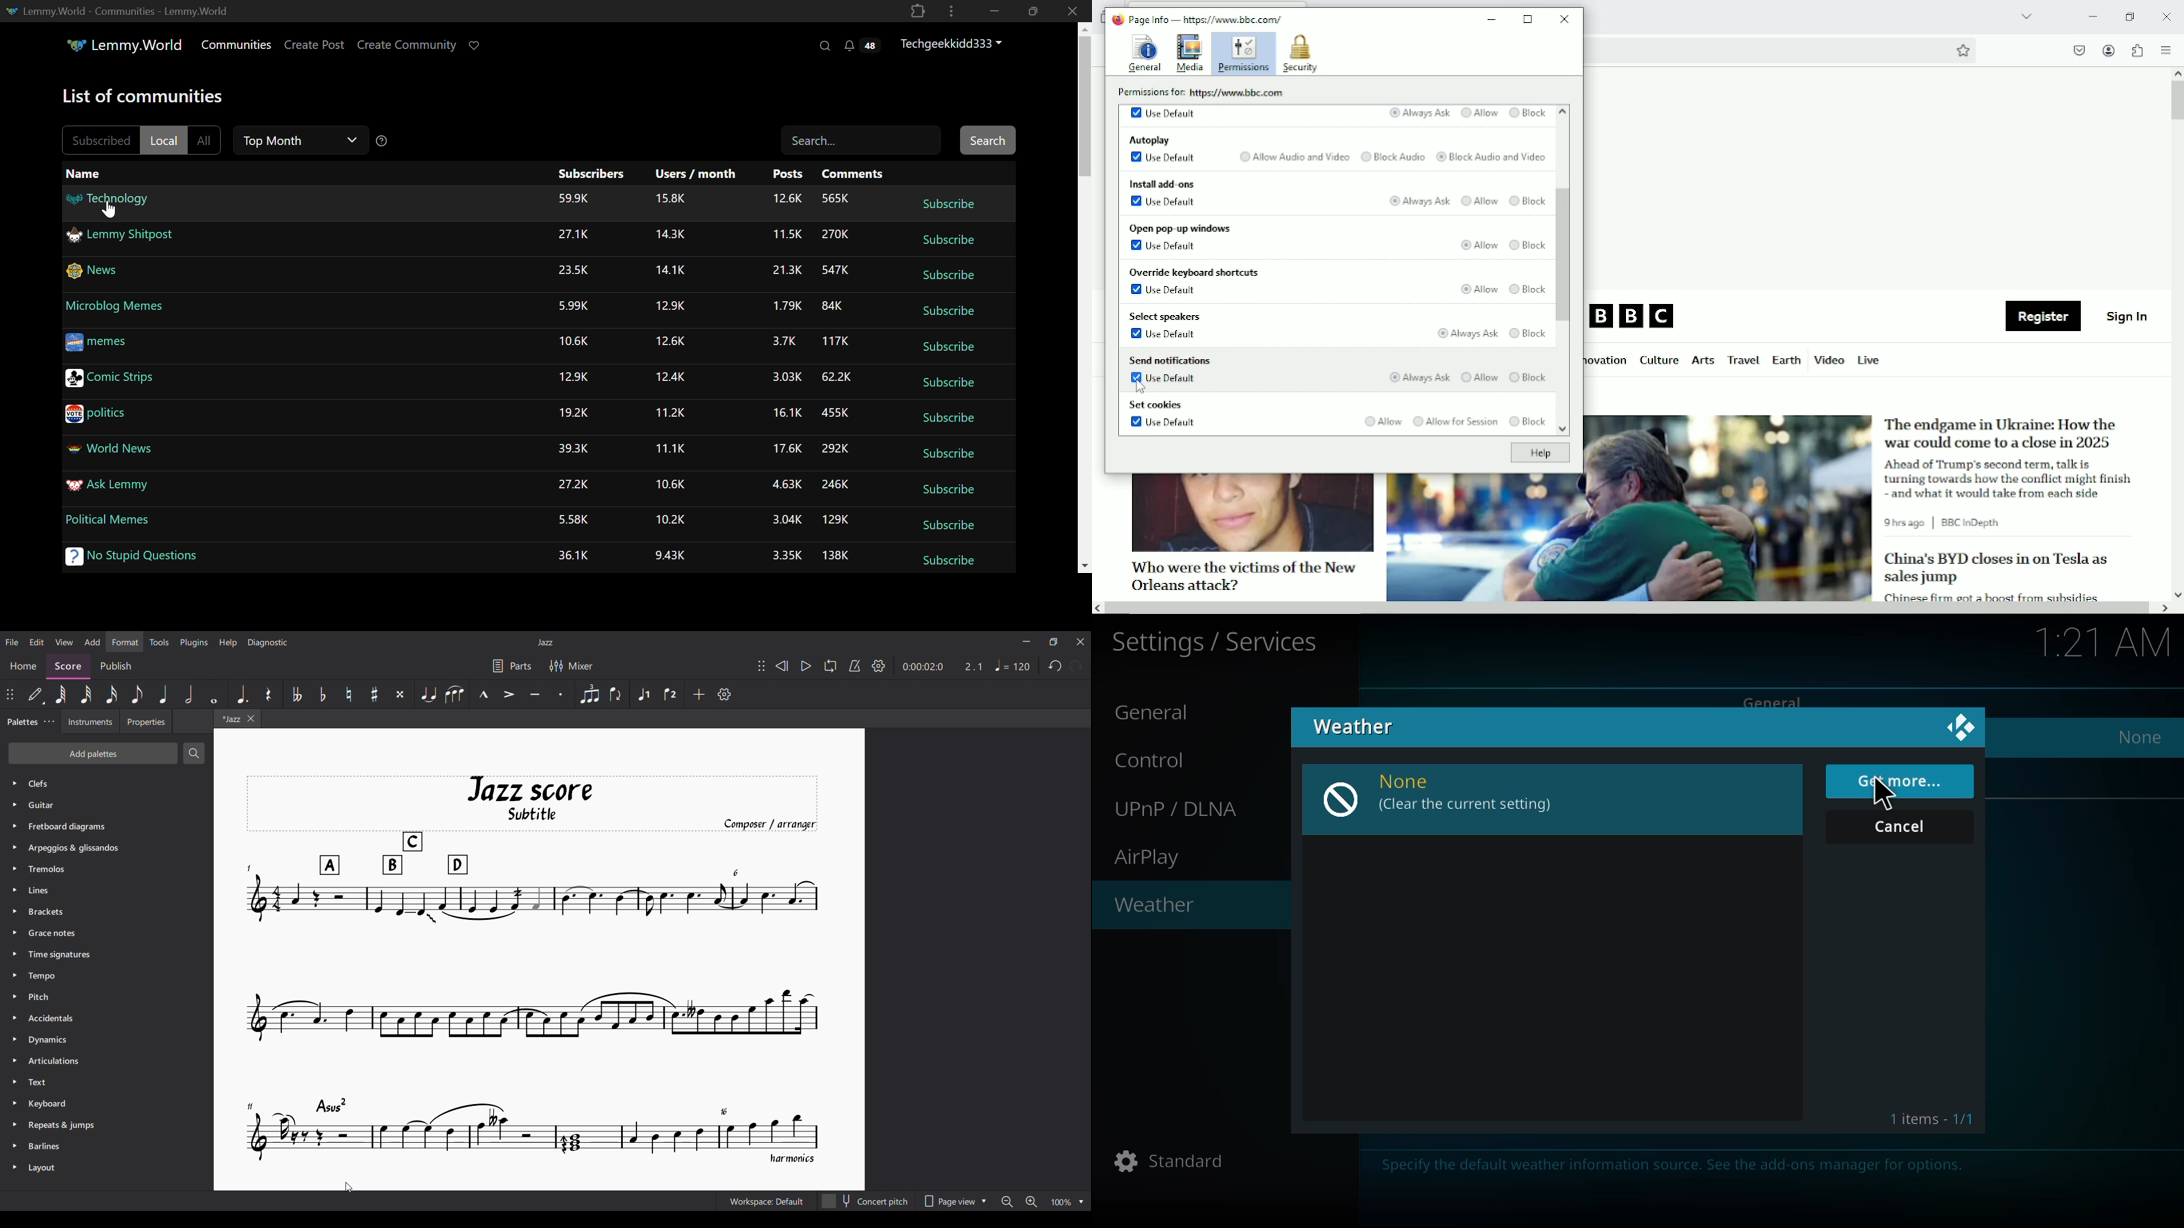 Image resolution: width=2184 pixels, height=1232 pixels. Describe the element at coordinates (382, 141) in the screenshot. I see `Sorting Help` at that location.